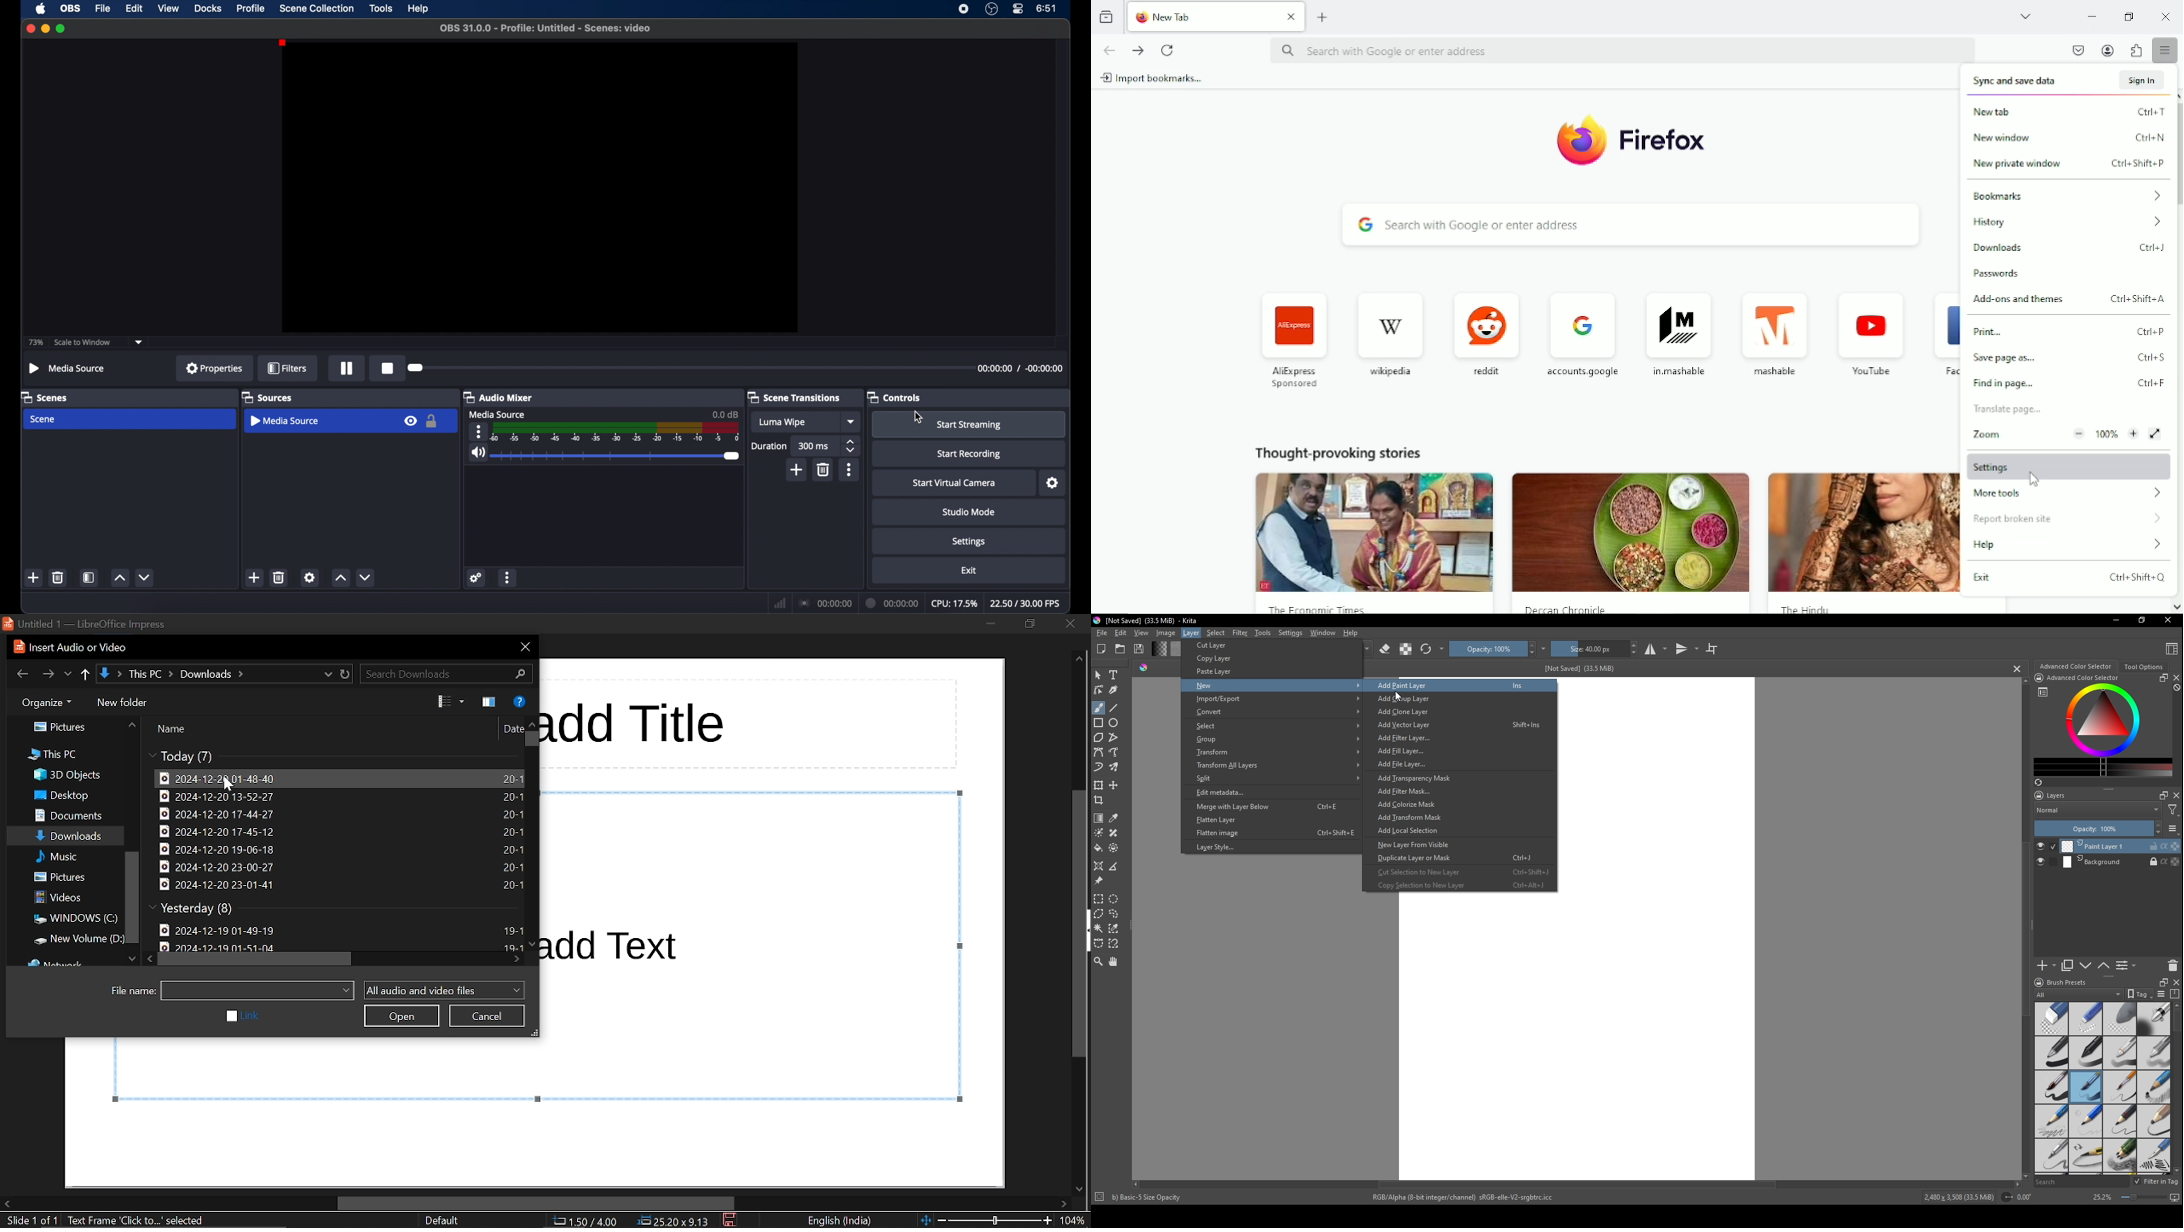 This screenshot has width=2184, height=1232. What do you see at coordinates (2014, 410) in the screenshot?
I see `translate page` at bounding box center [2014, 410].